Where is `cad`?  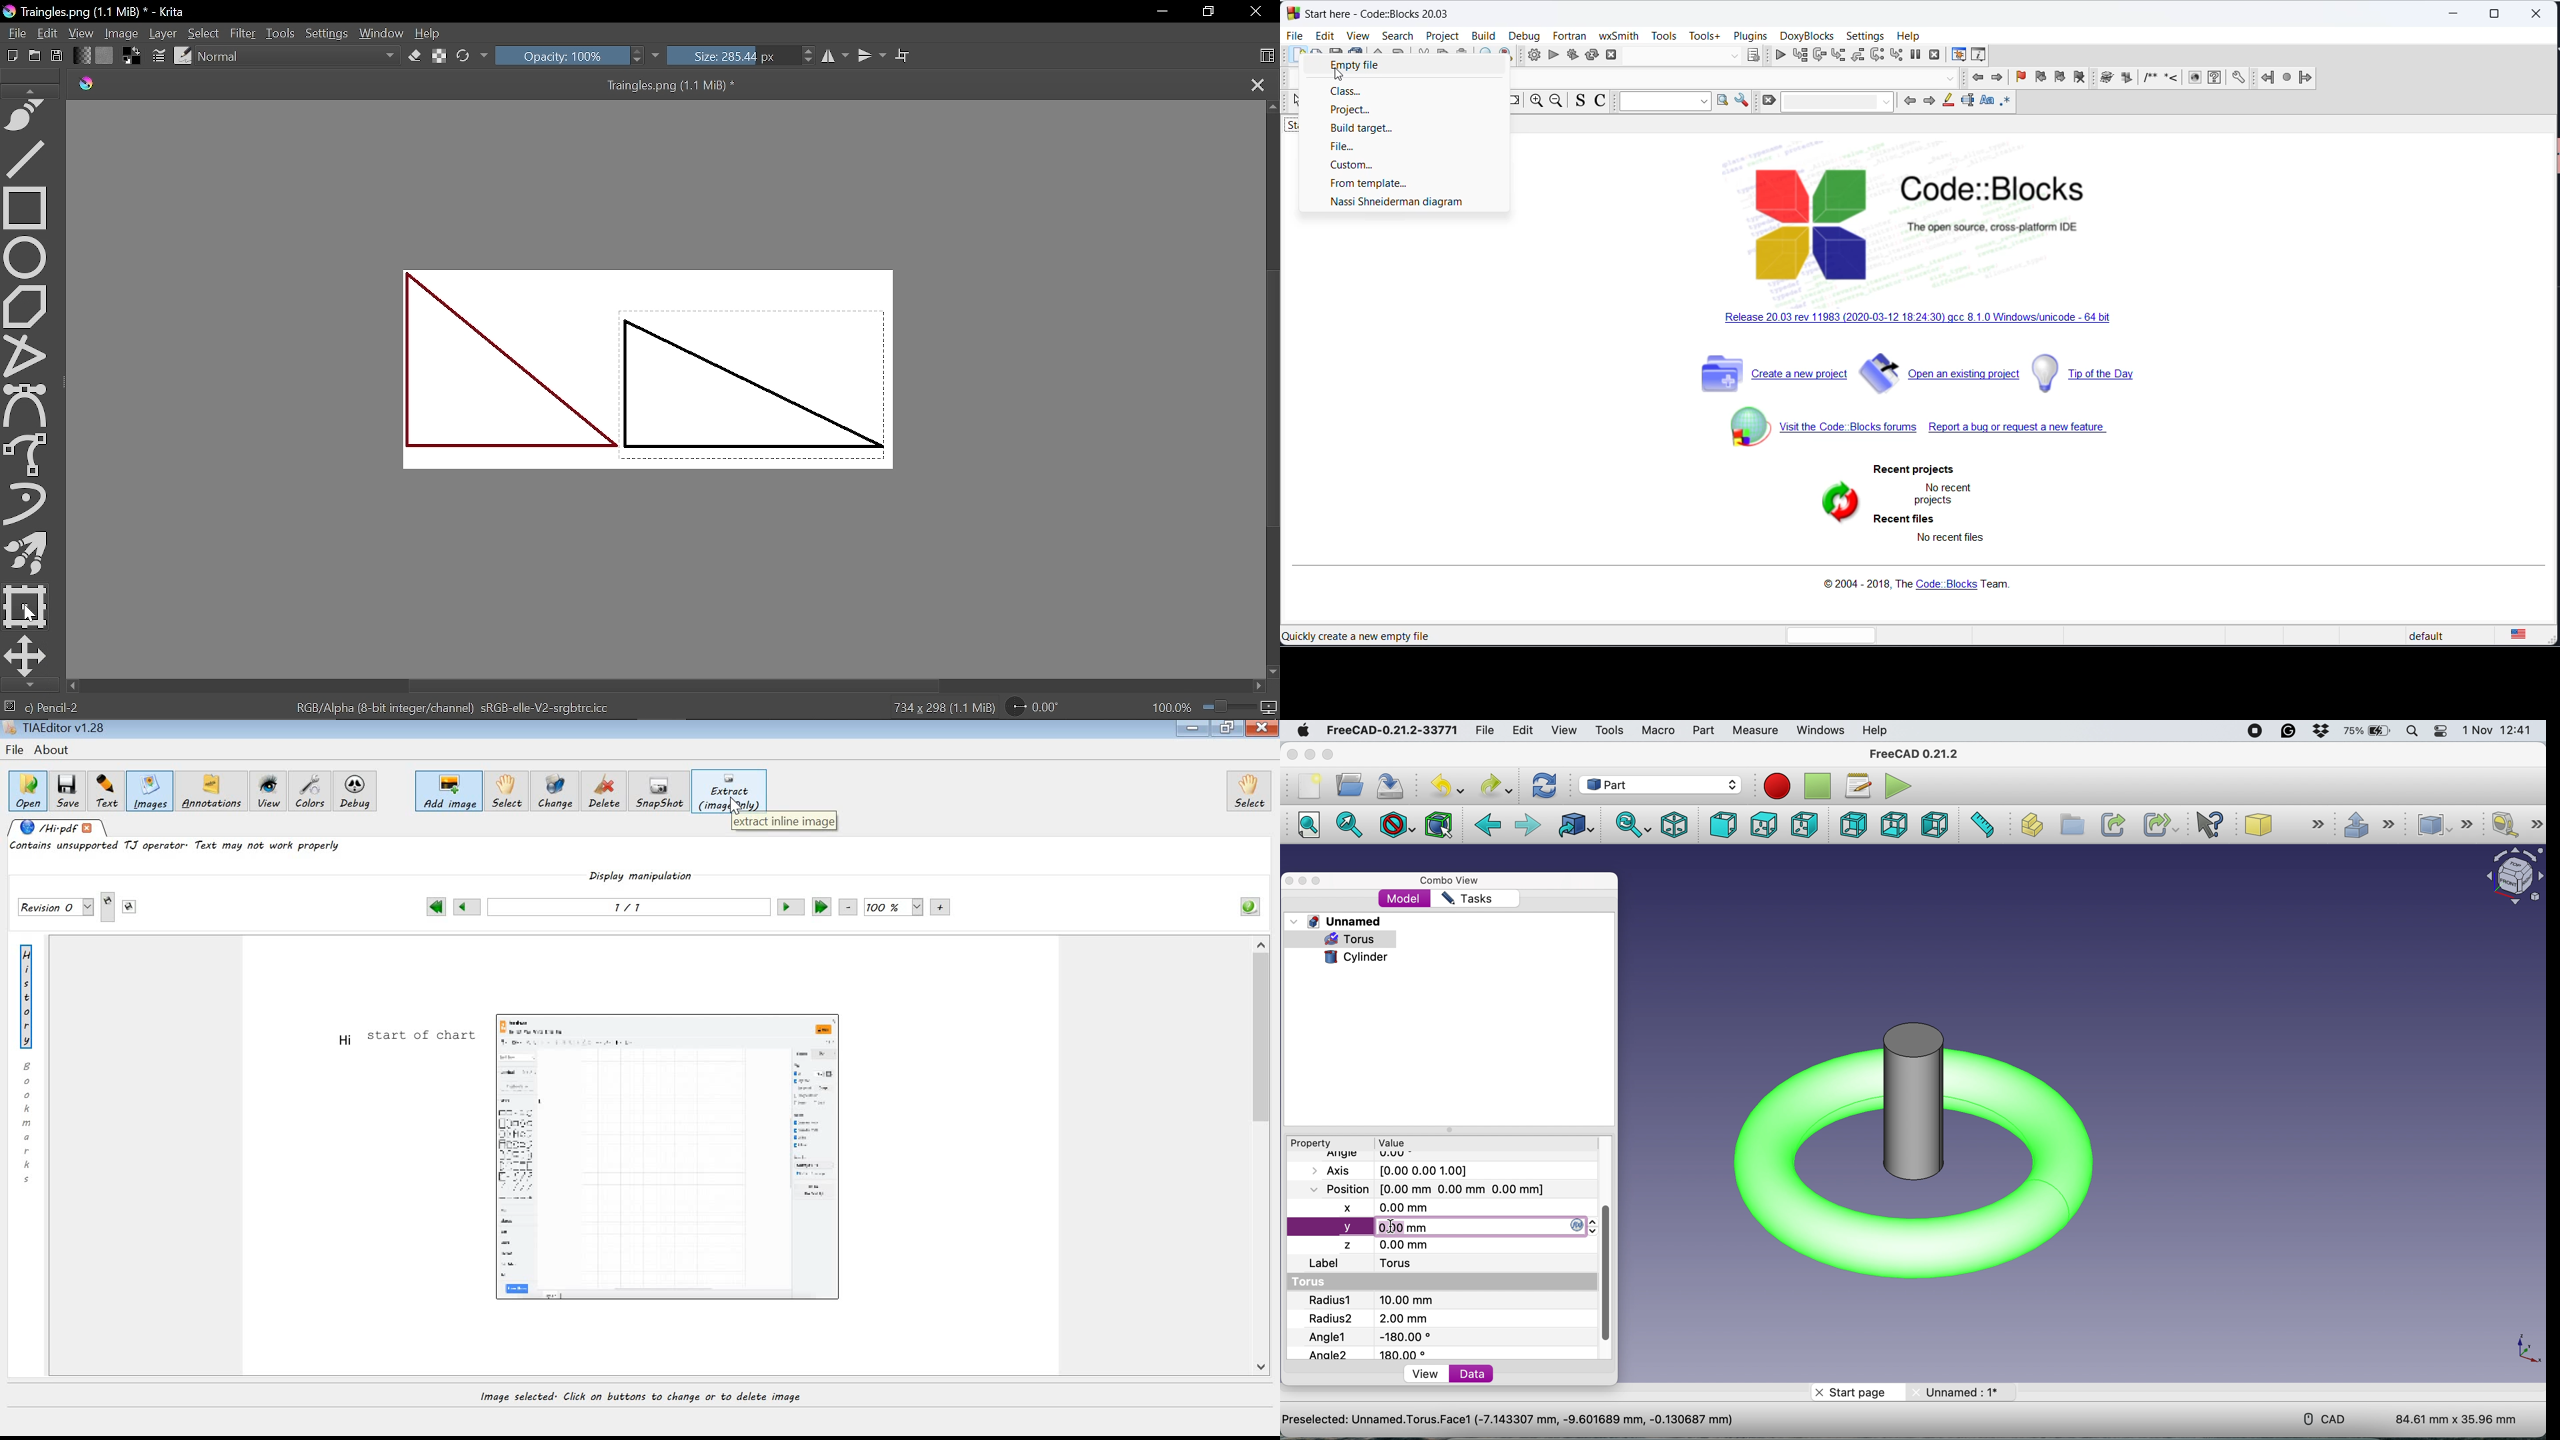 cad is located at coordinates (2327, 1418).